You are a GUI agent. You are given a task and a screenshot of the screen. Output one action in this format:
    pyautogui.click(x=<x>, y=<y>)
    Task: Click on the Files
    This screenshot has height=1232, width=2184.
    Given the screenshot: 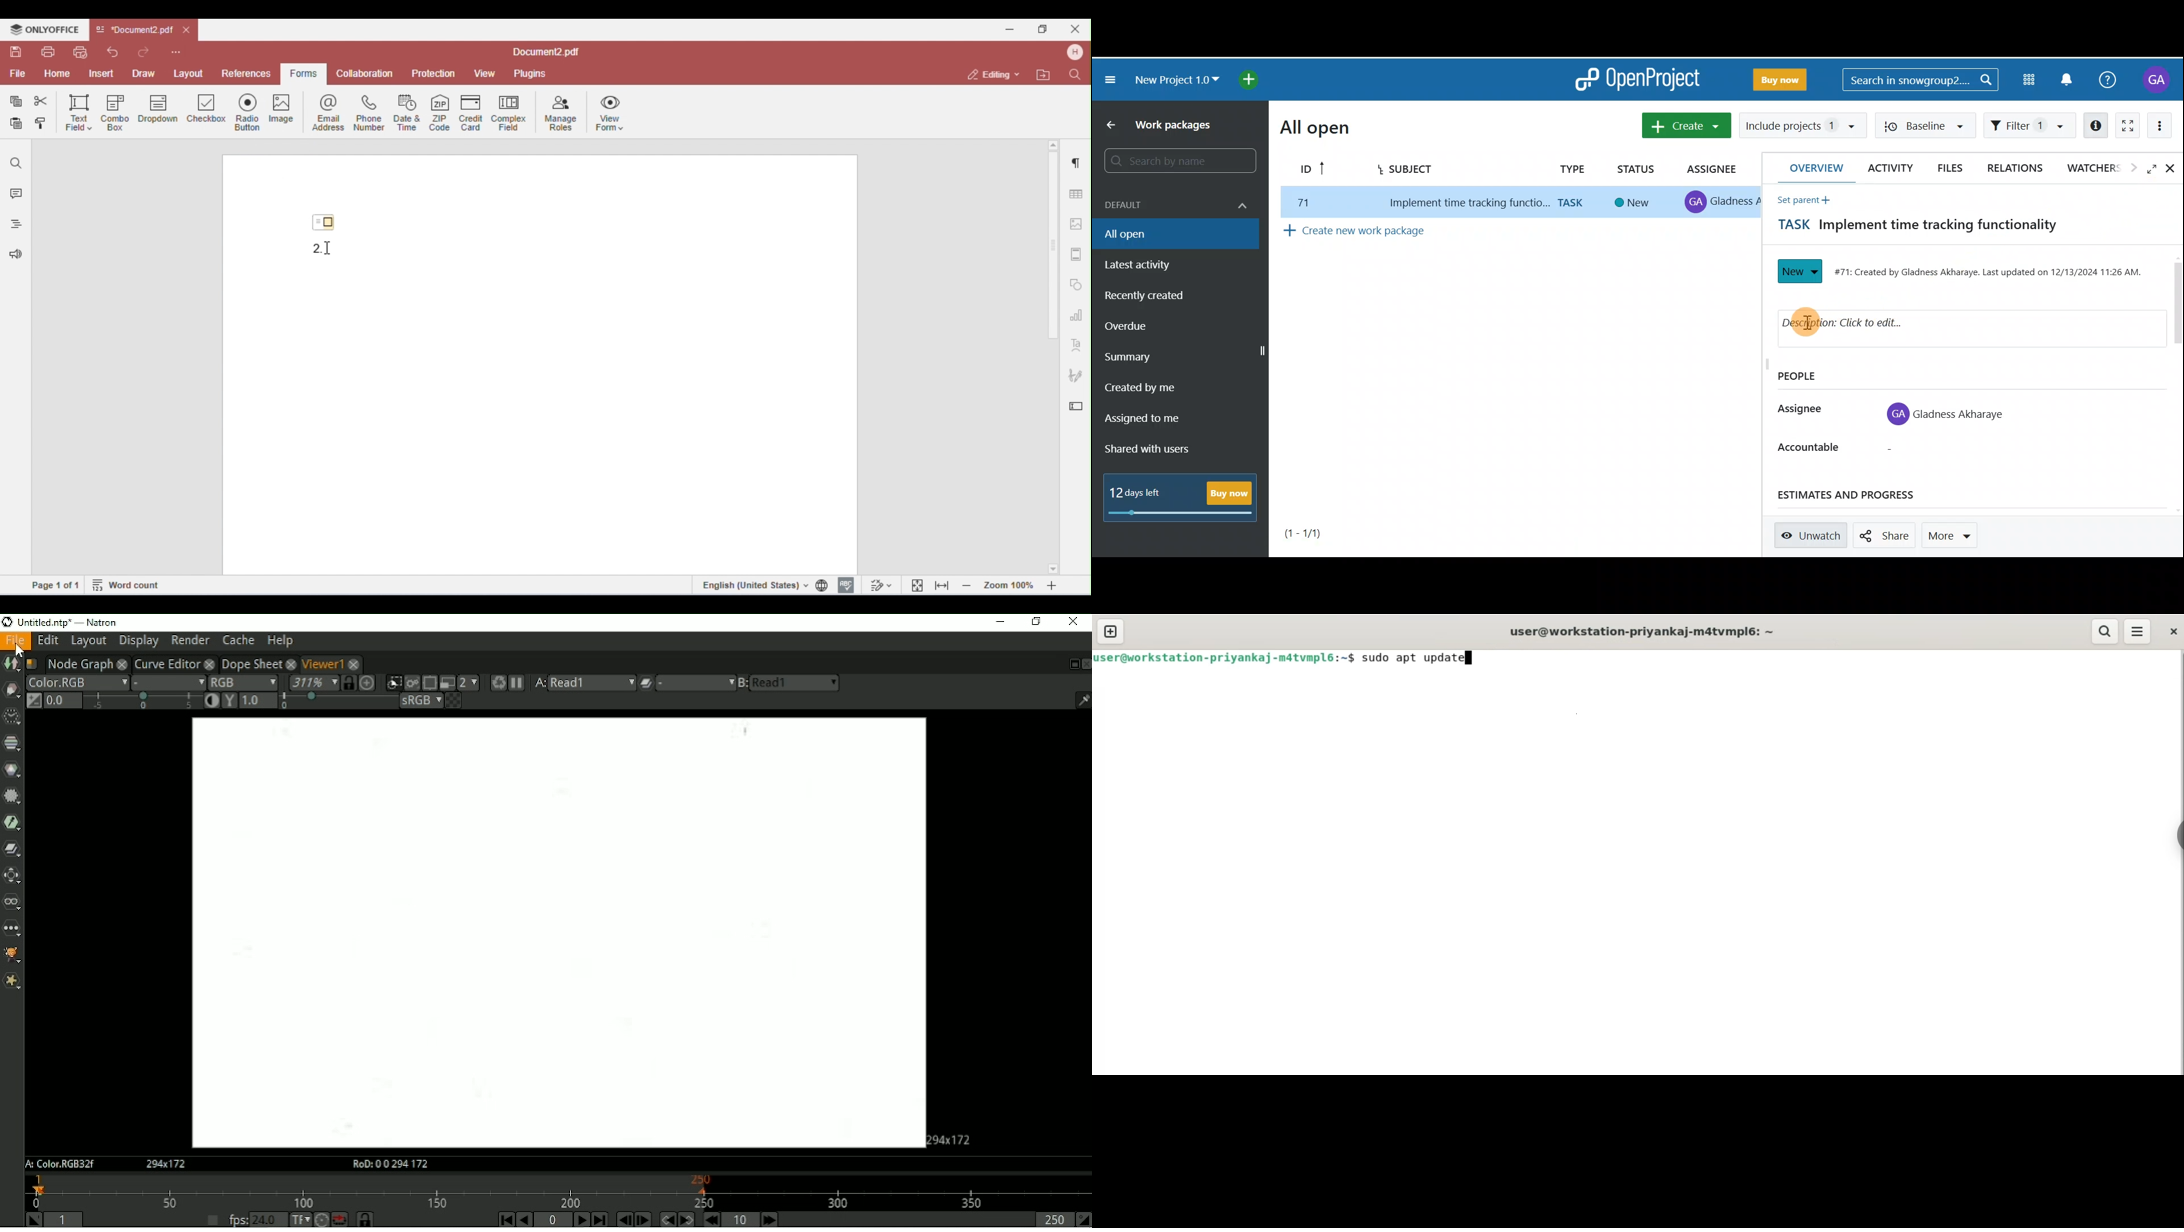 What is the action you would take?
    pyautogui.click(x=1954, y=168)
    